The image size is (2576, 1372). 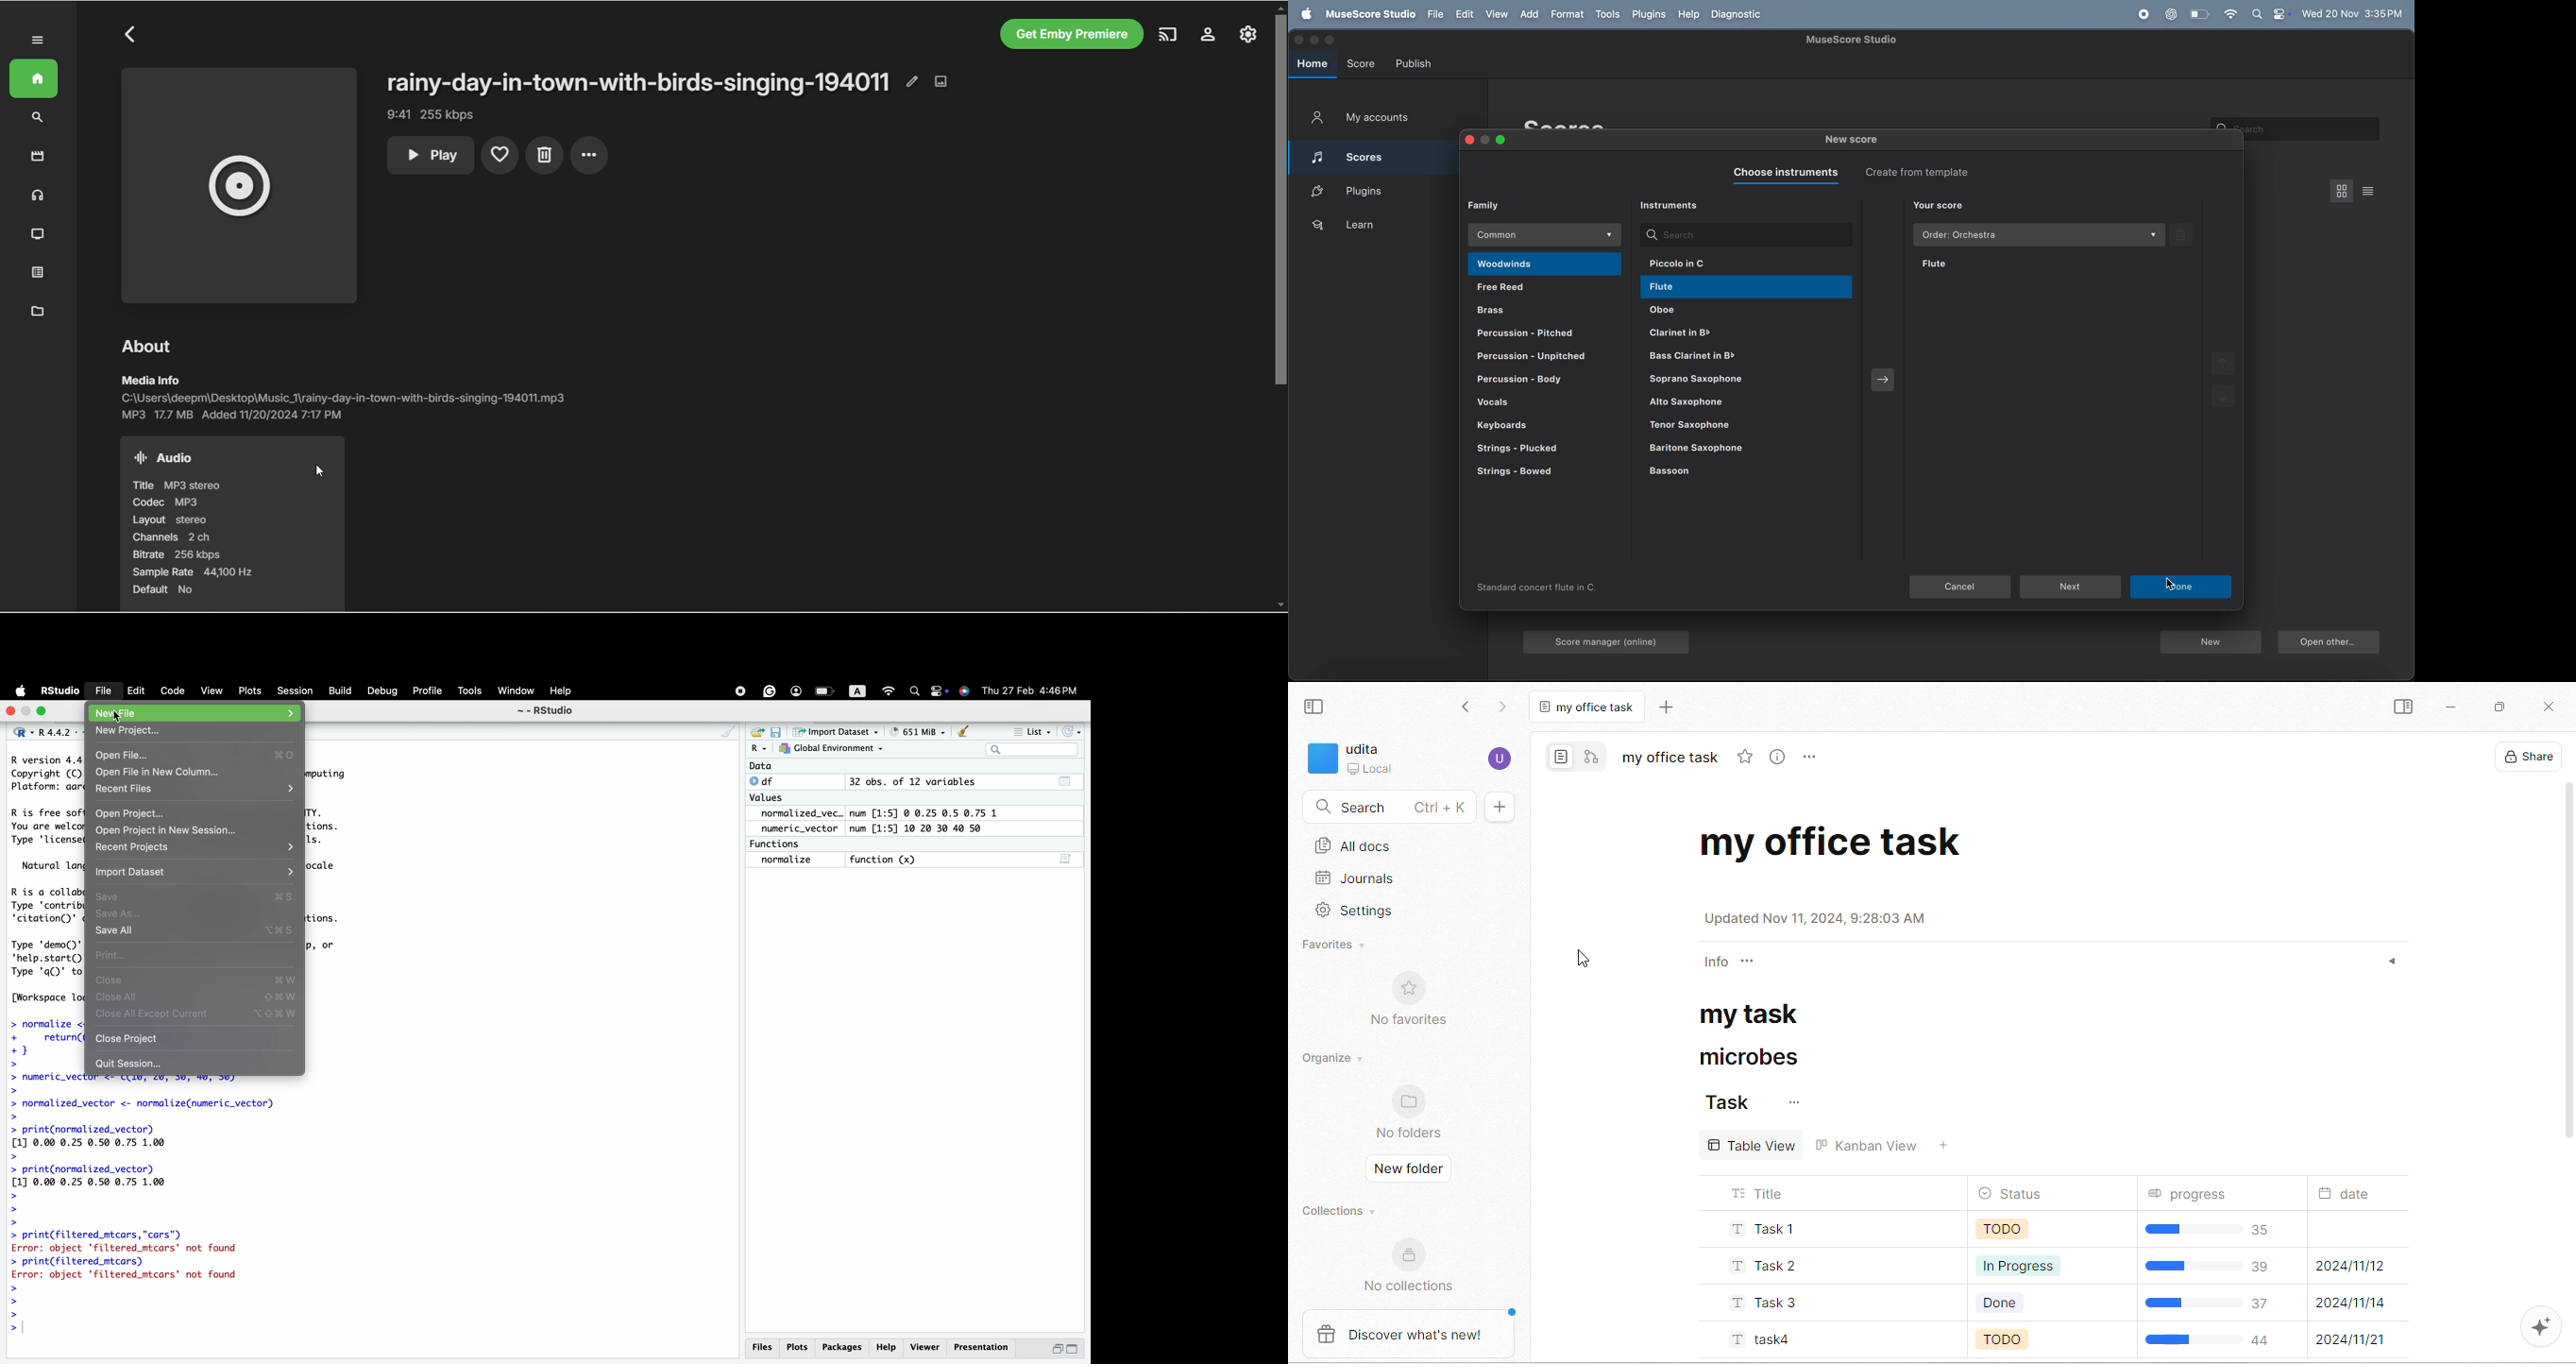 I want to click on search, so click(x=2316, y=129).